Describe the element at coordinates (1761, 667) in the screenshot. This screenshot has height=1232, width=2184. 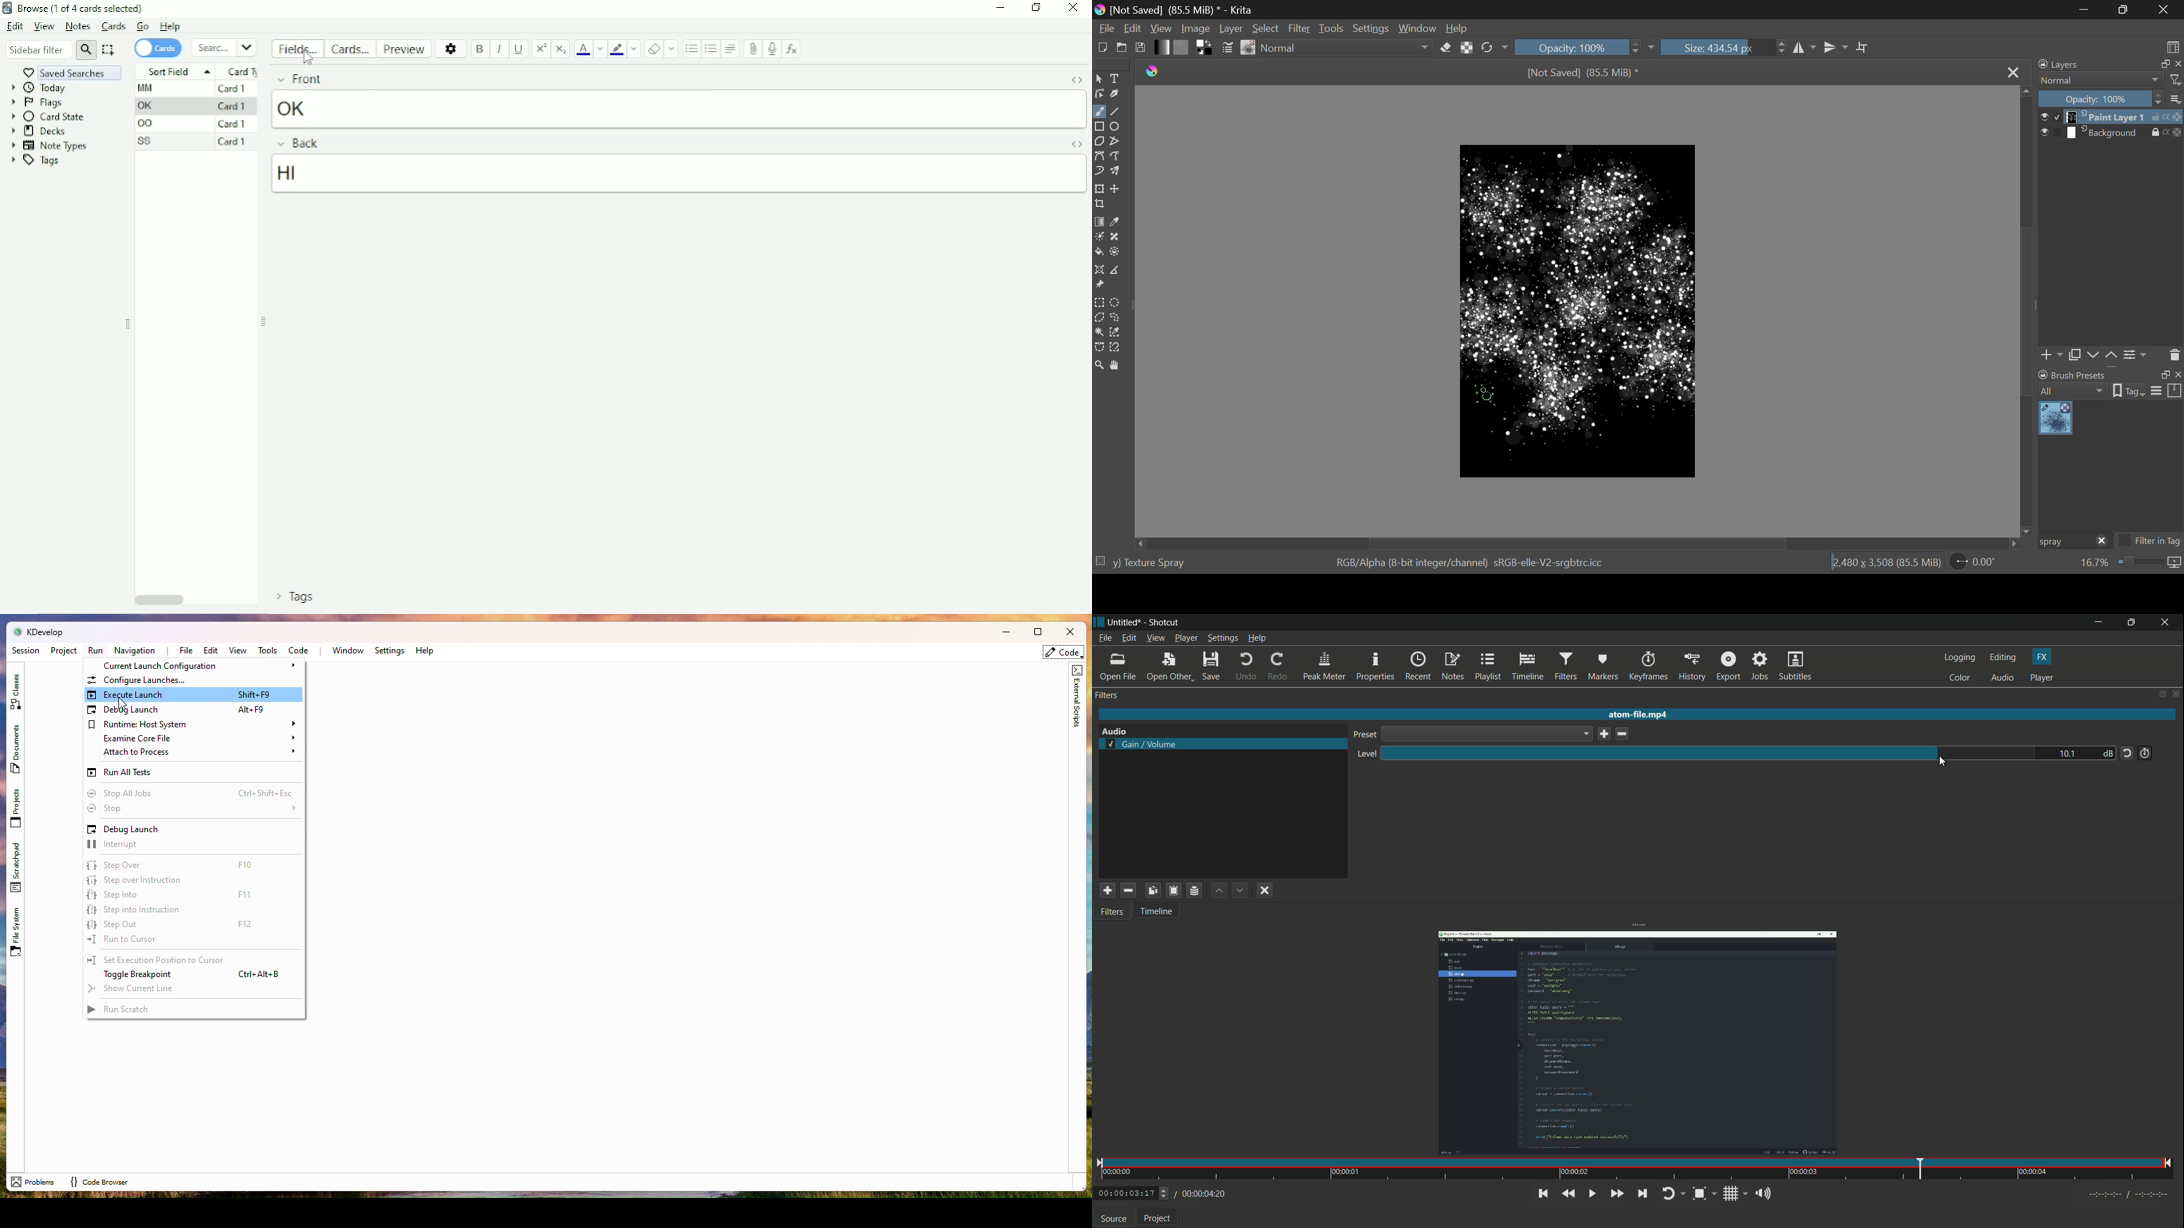
I see `jobs` at that location.